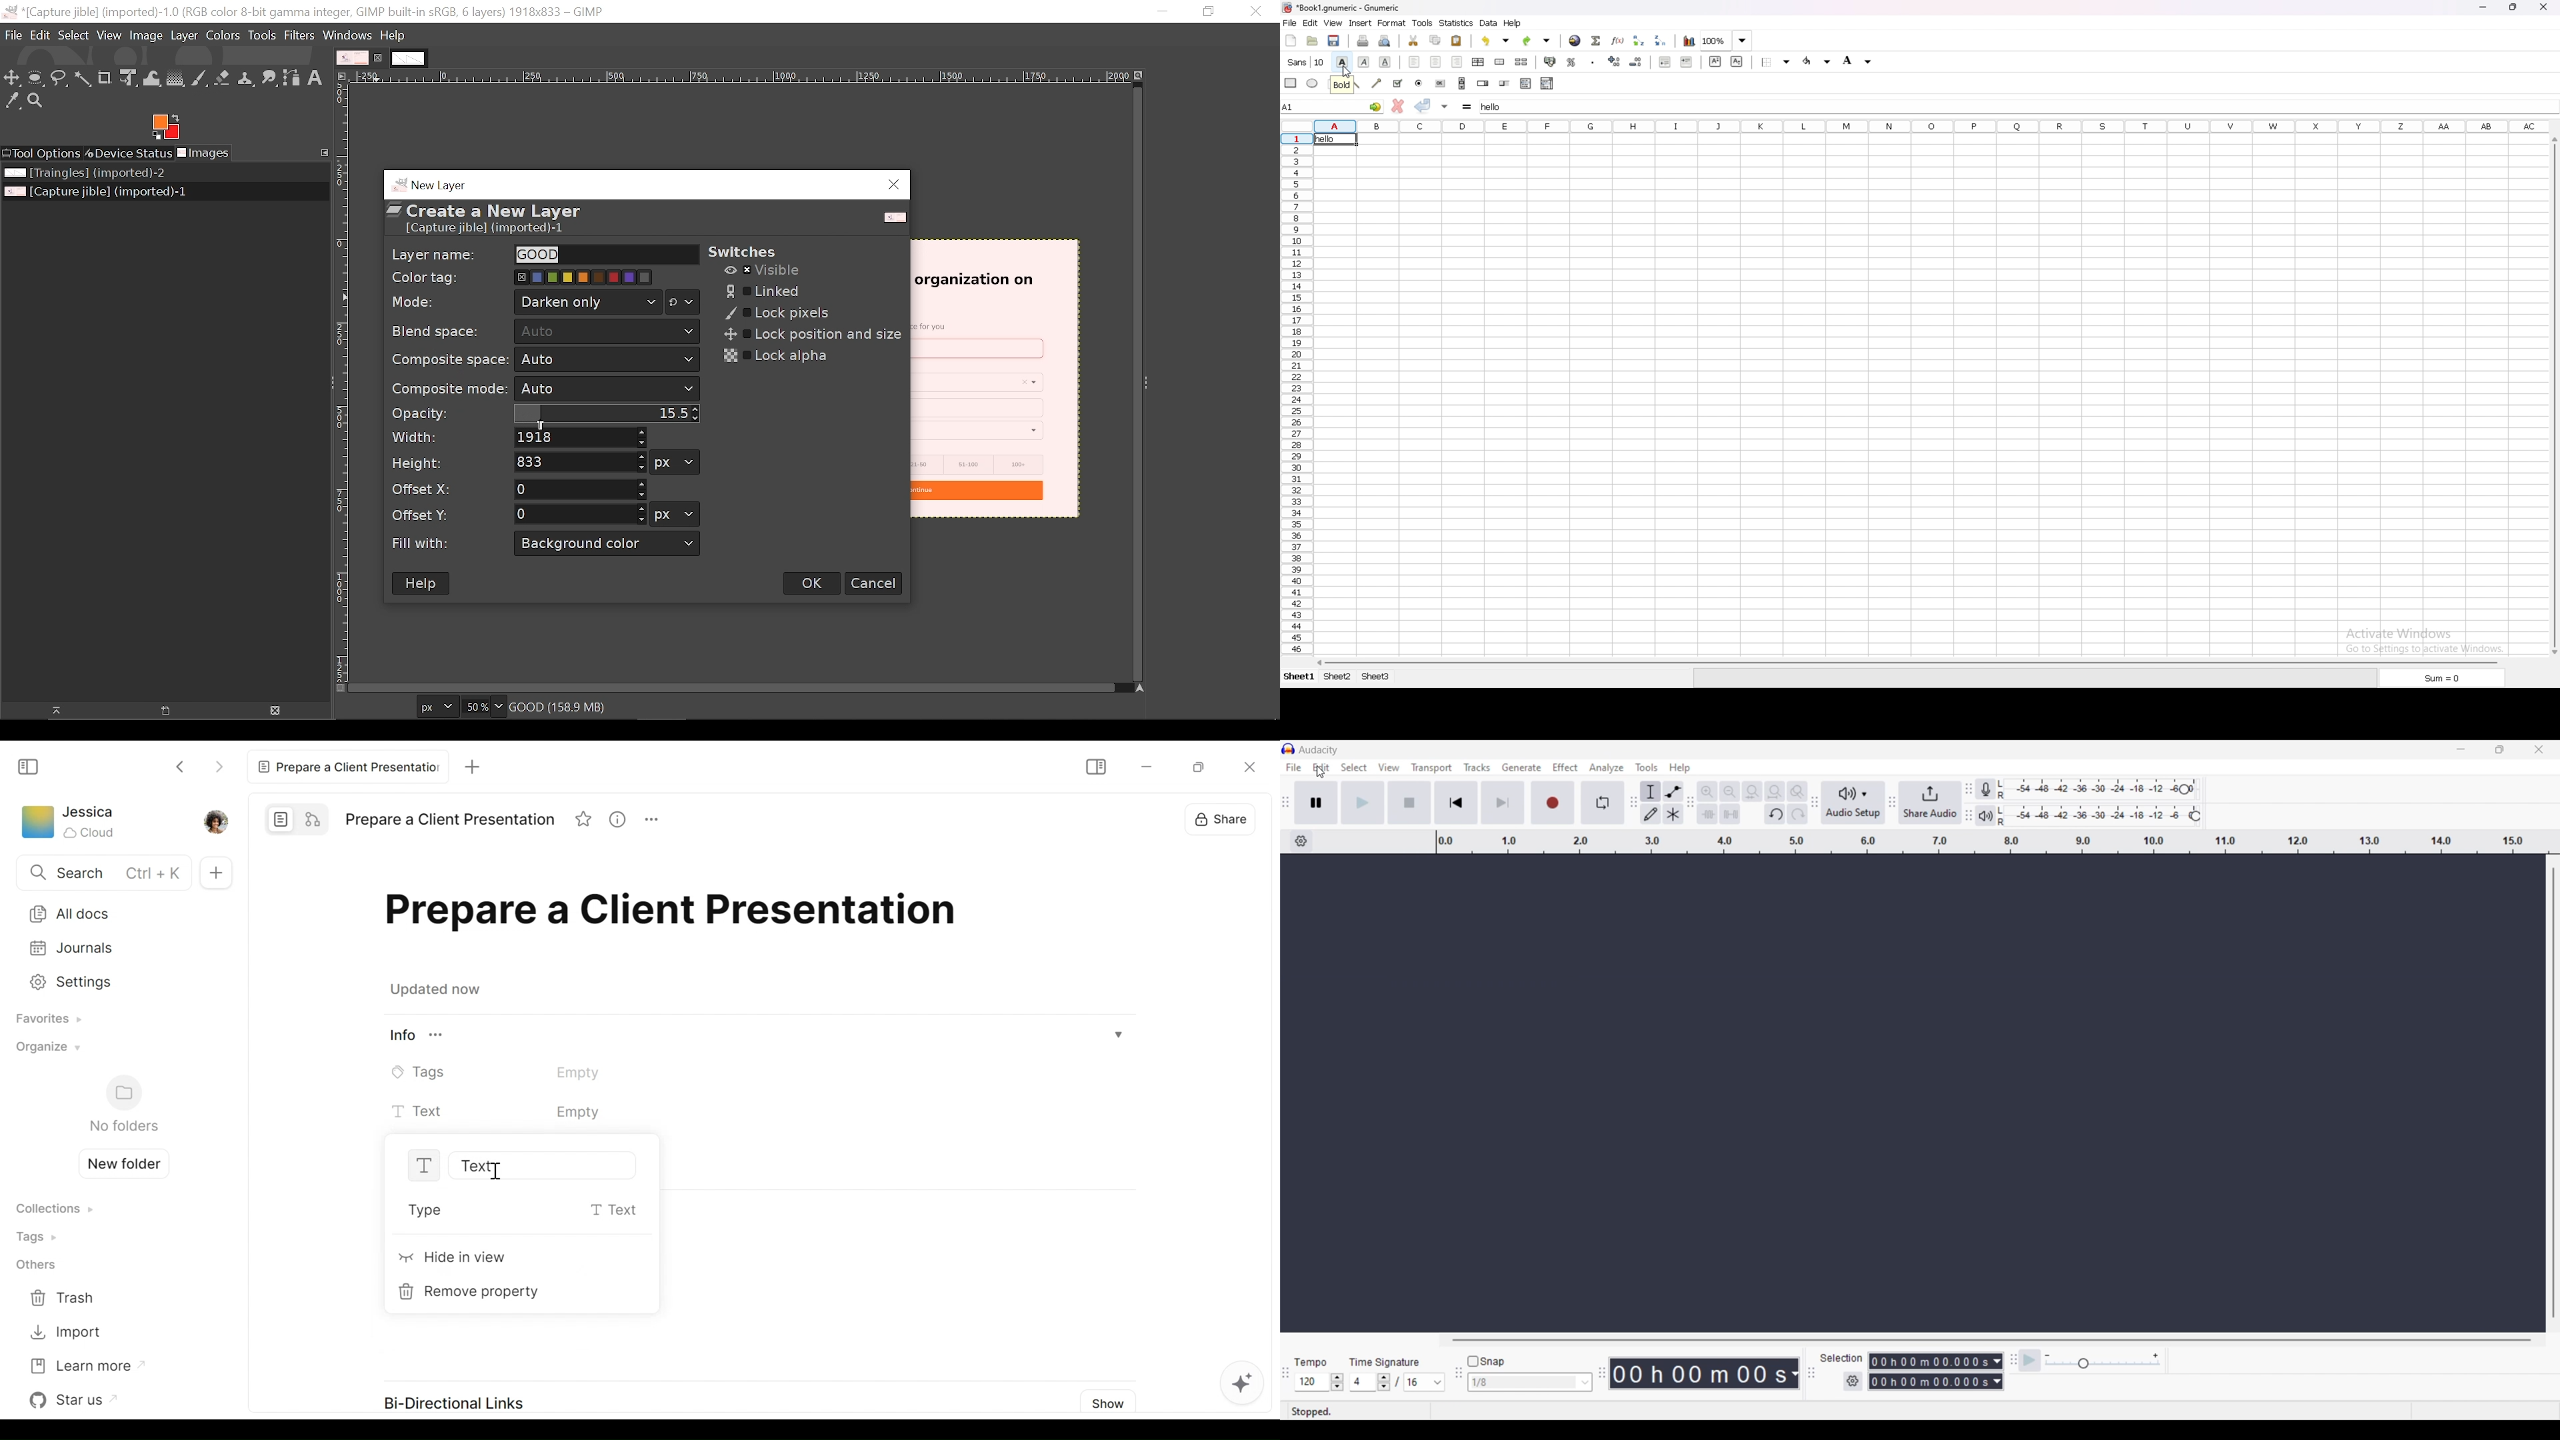  What do you see at coordinates (393, 35) in the screenshot?
I see `` at bounding box center [393, 35].